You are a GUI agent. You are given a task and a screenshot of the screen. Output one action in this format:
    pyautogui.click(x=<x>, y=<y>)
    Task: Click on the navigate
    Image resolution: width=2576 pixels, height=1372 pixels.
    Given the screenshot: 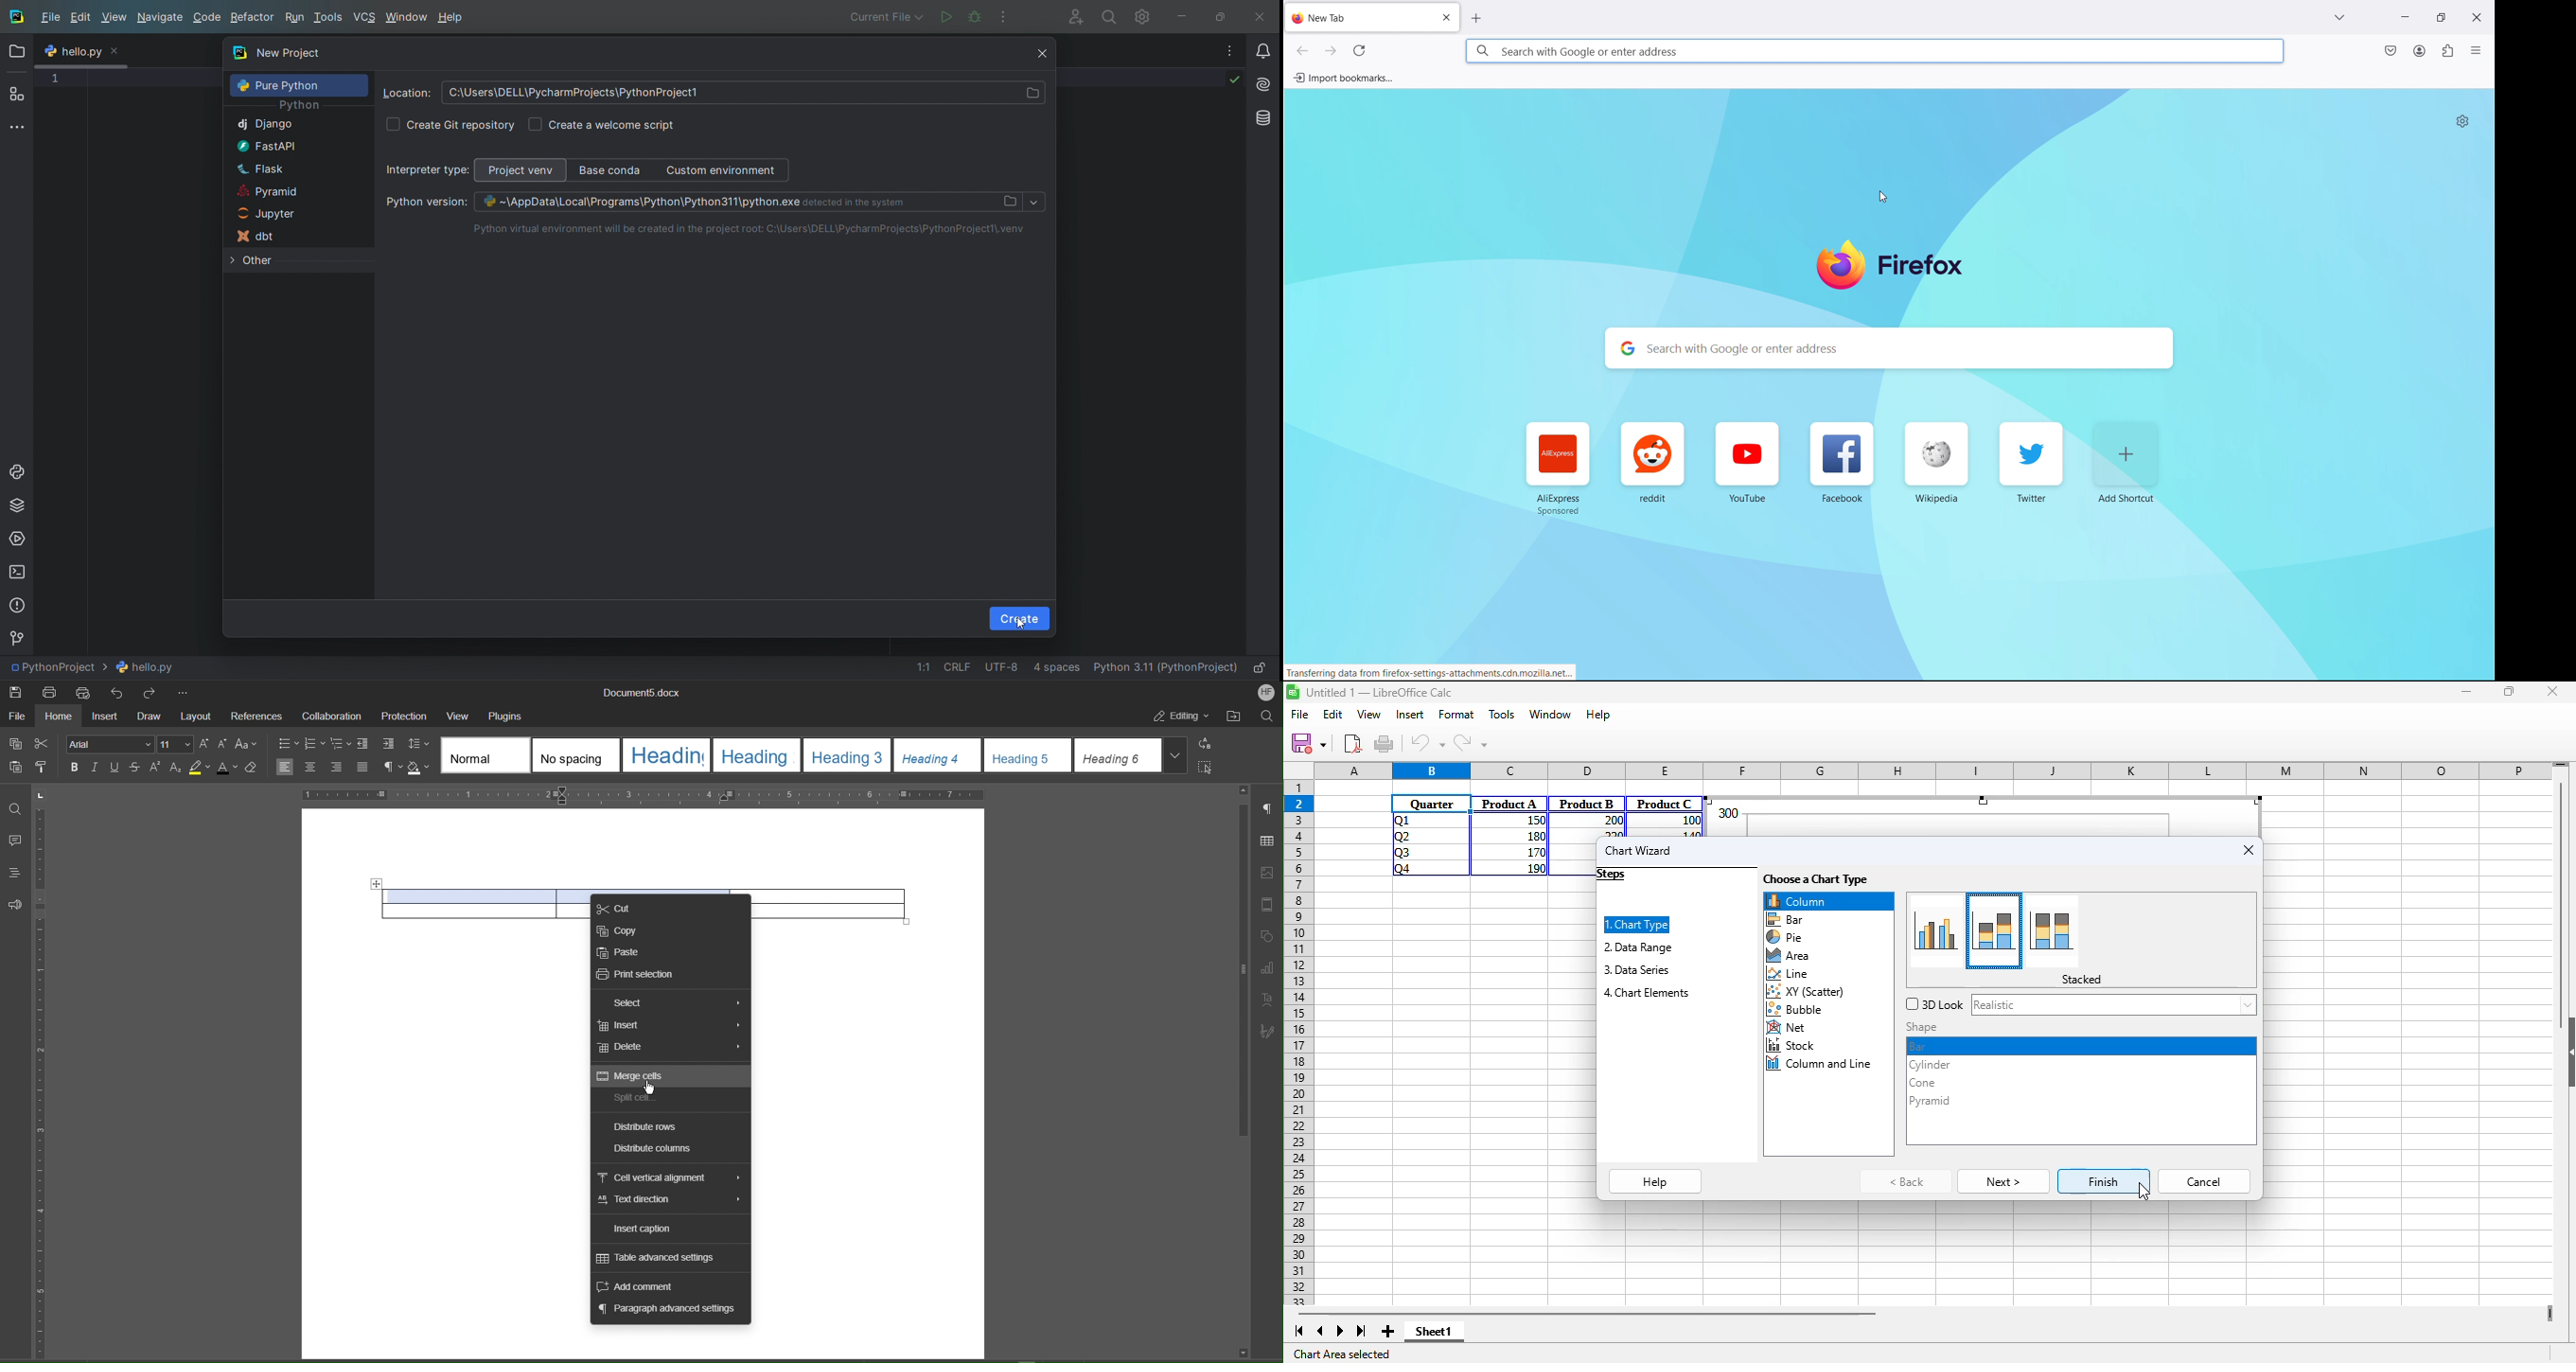 What is the action you would take?
    pyautogui.click(x=159, y=17)
    